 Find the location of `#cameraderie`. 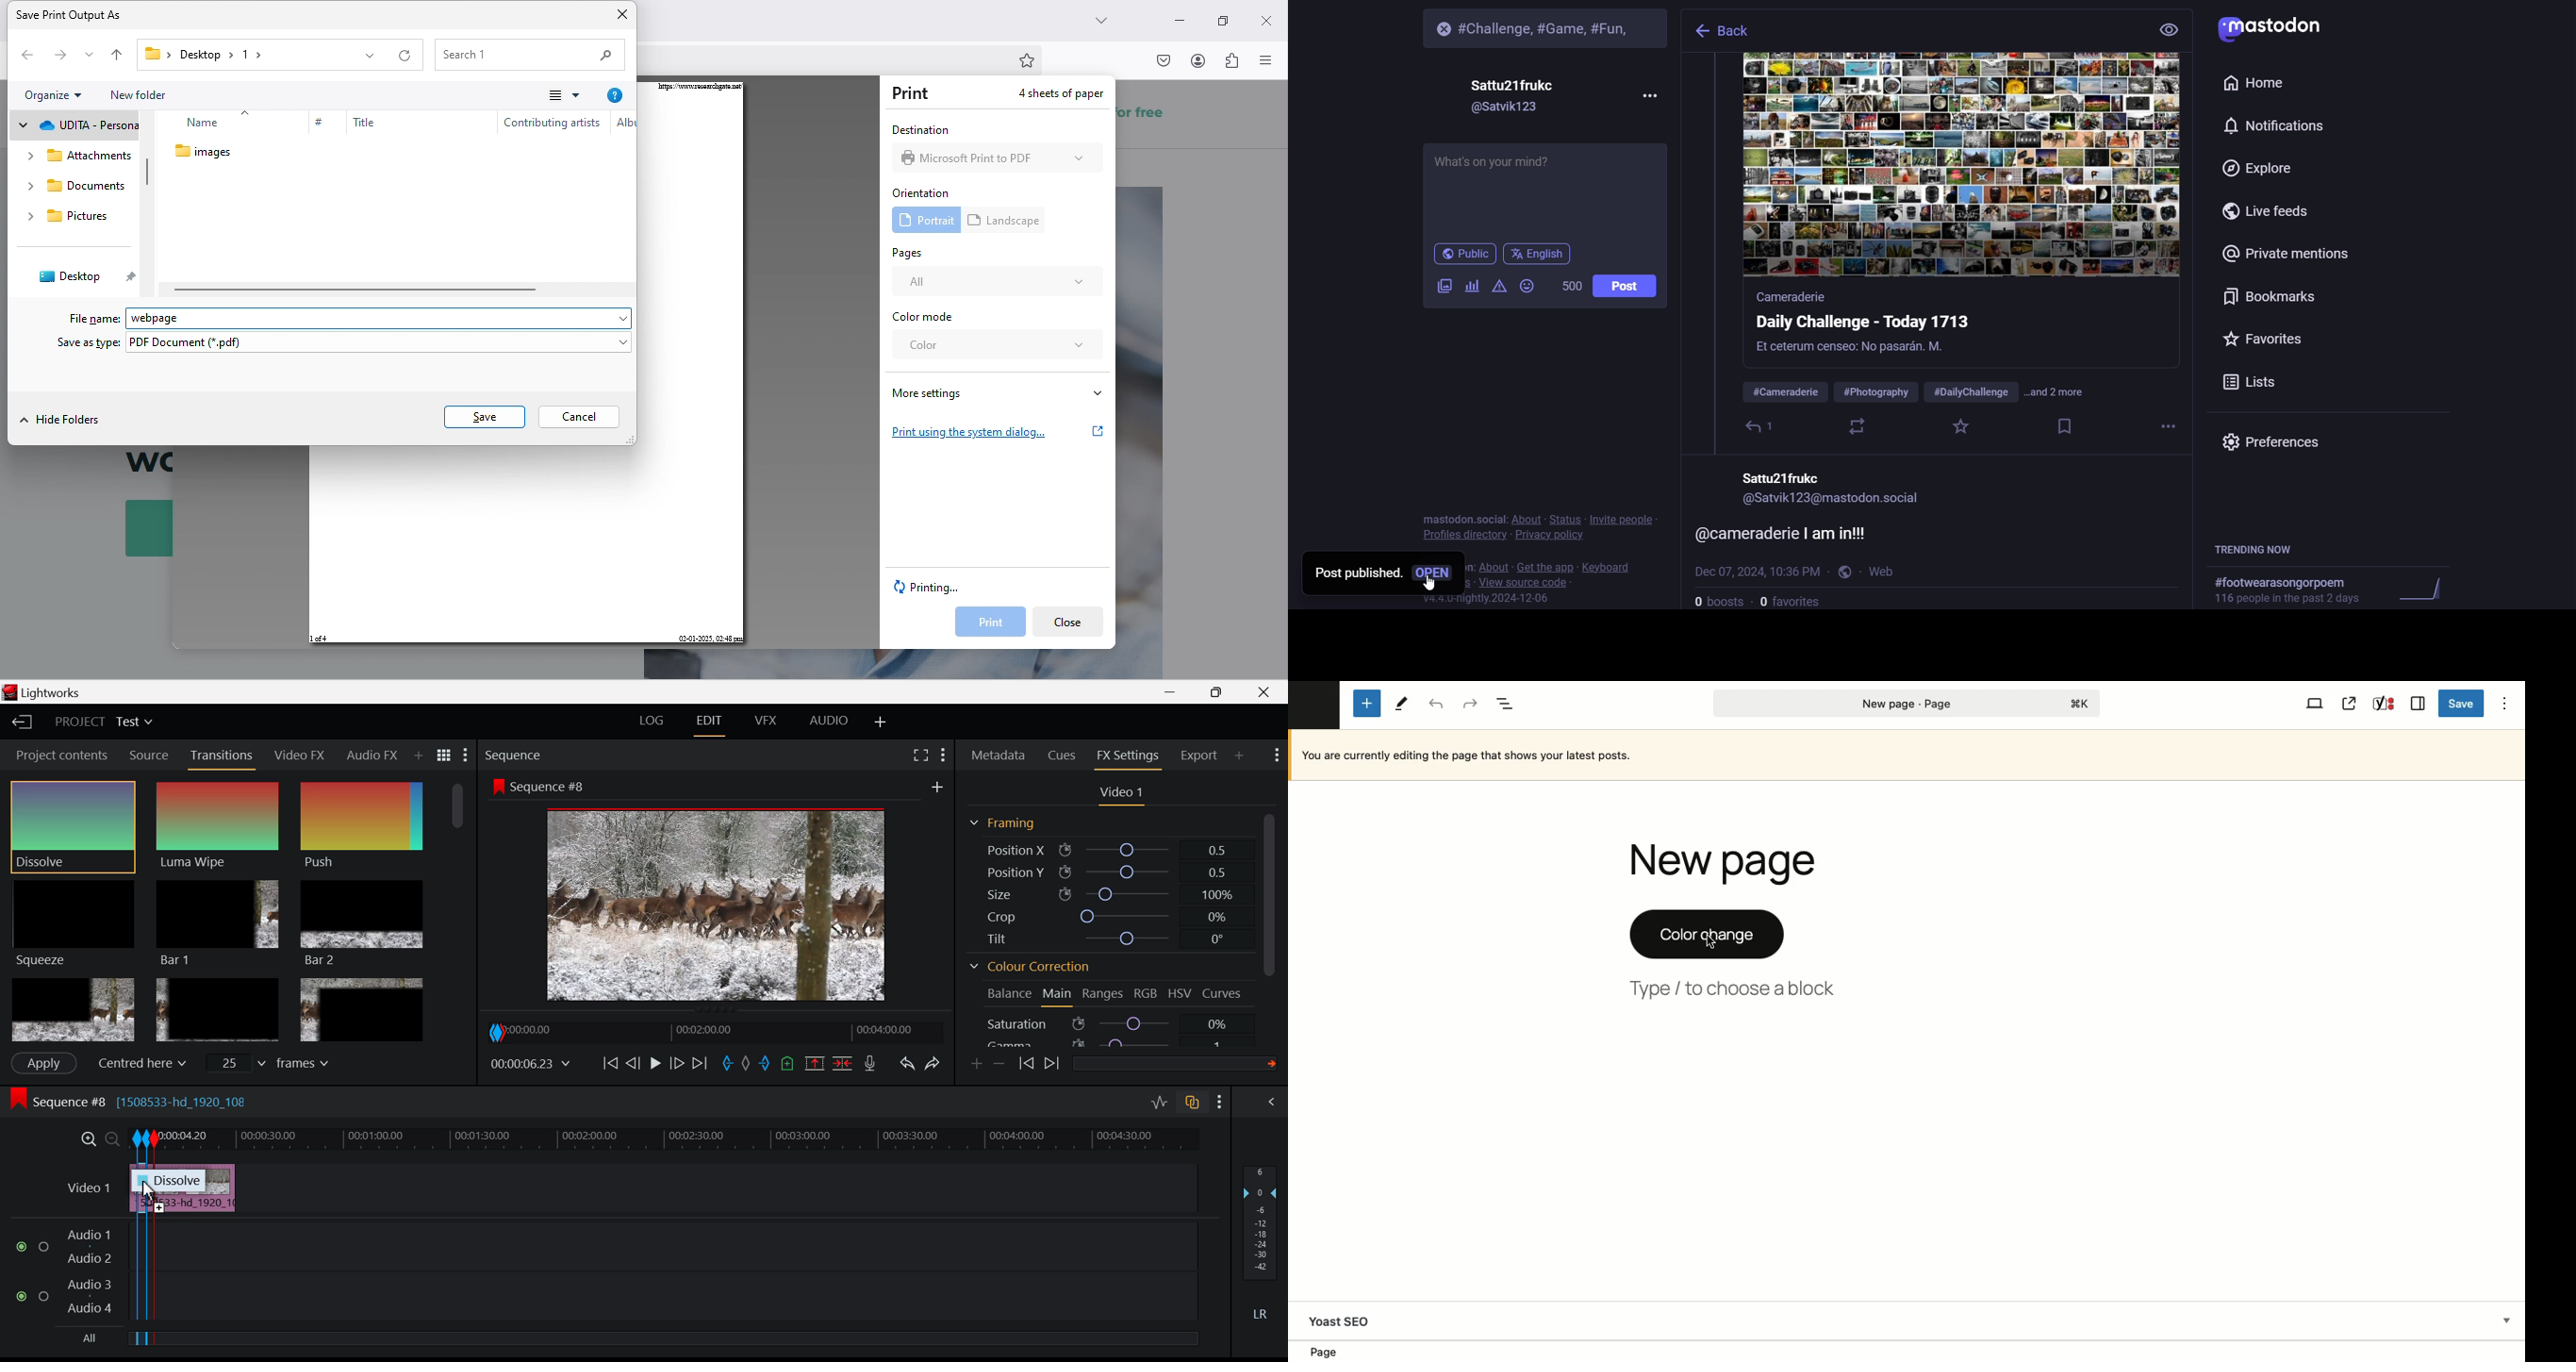

#cameraderie is located at coordinates (1783, 391).